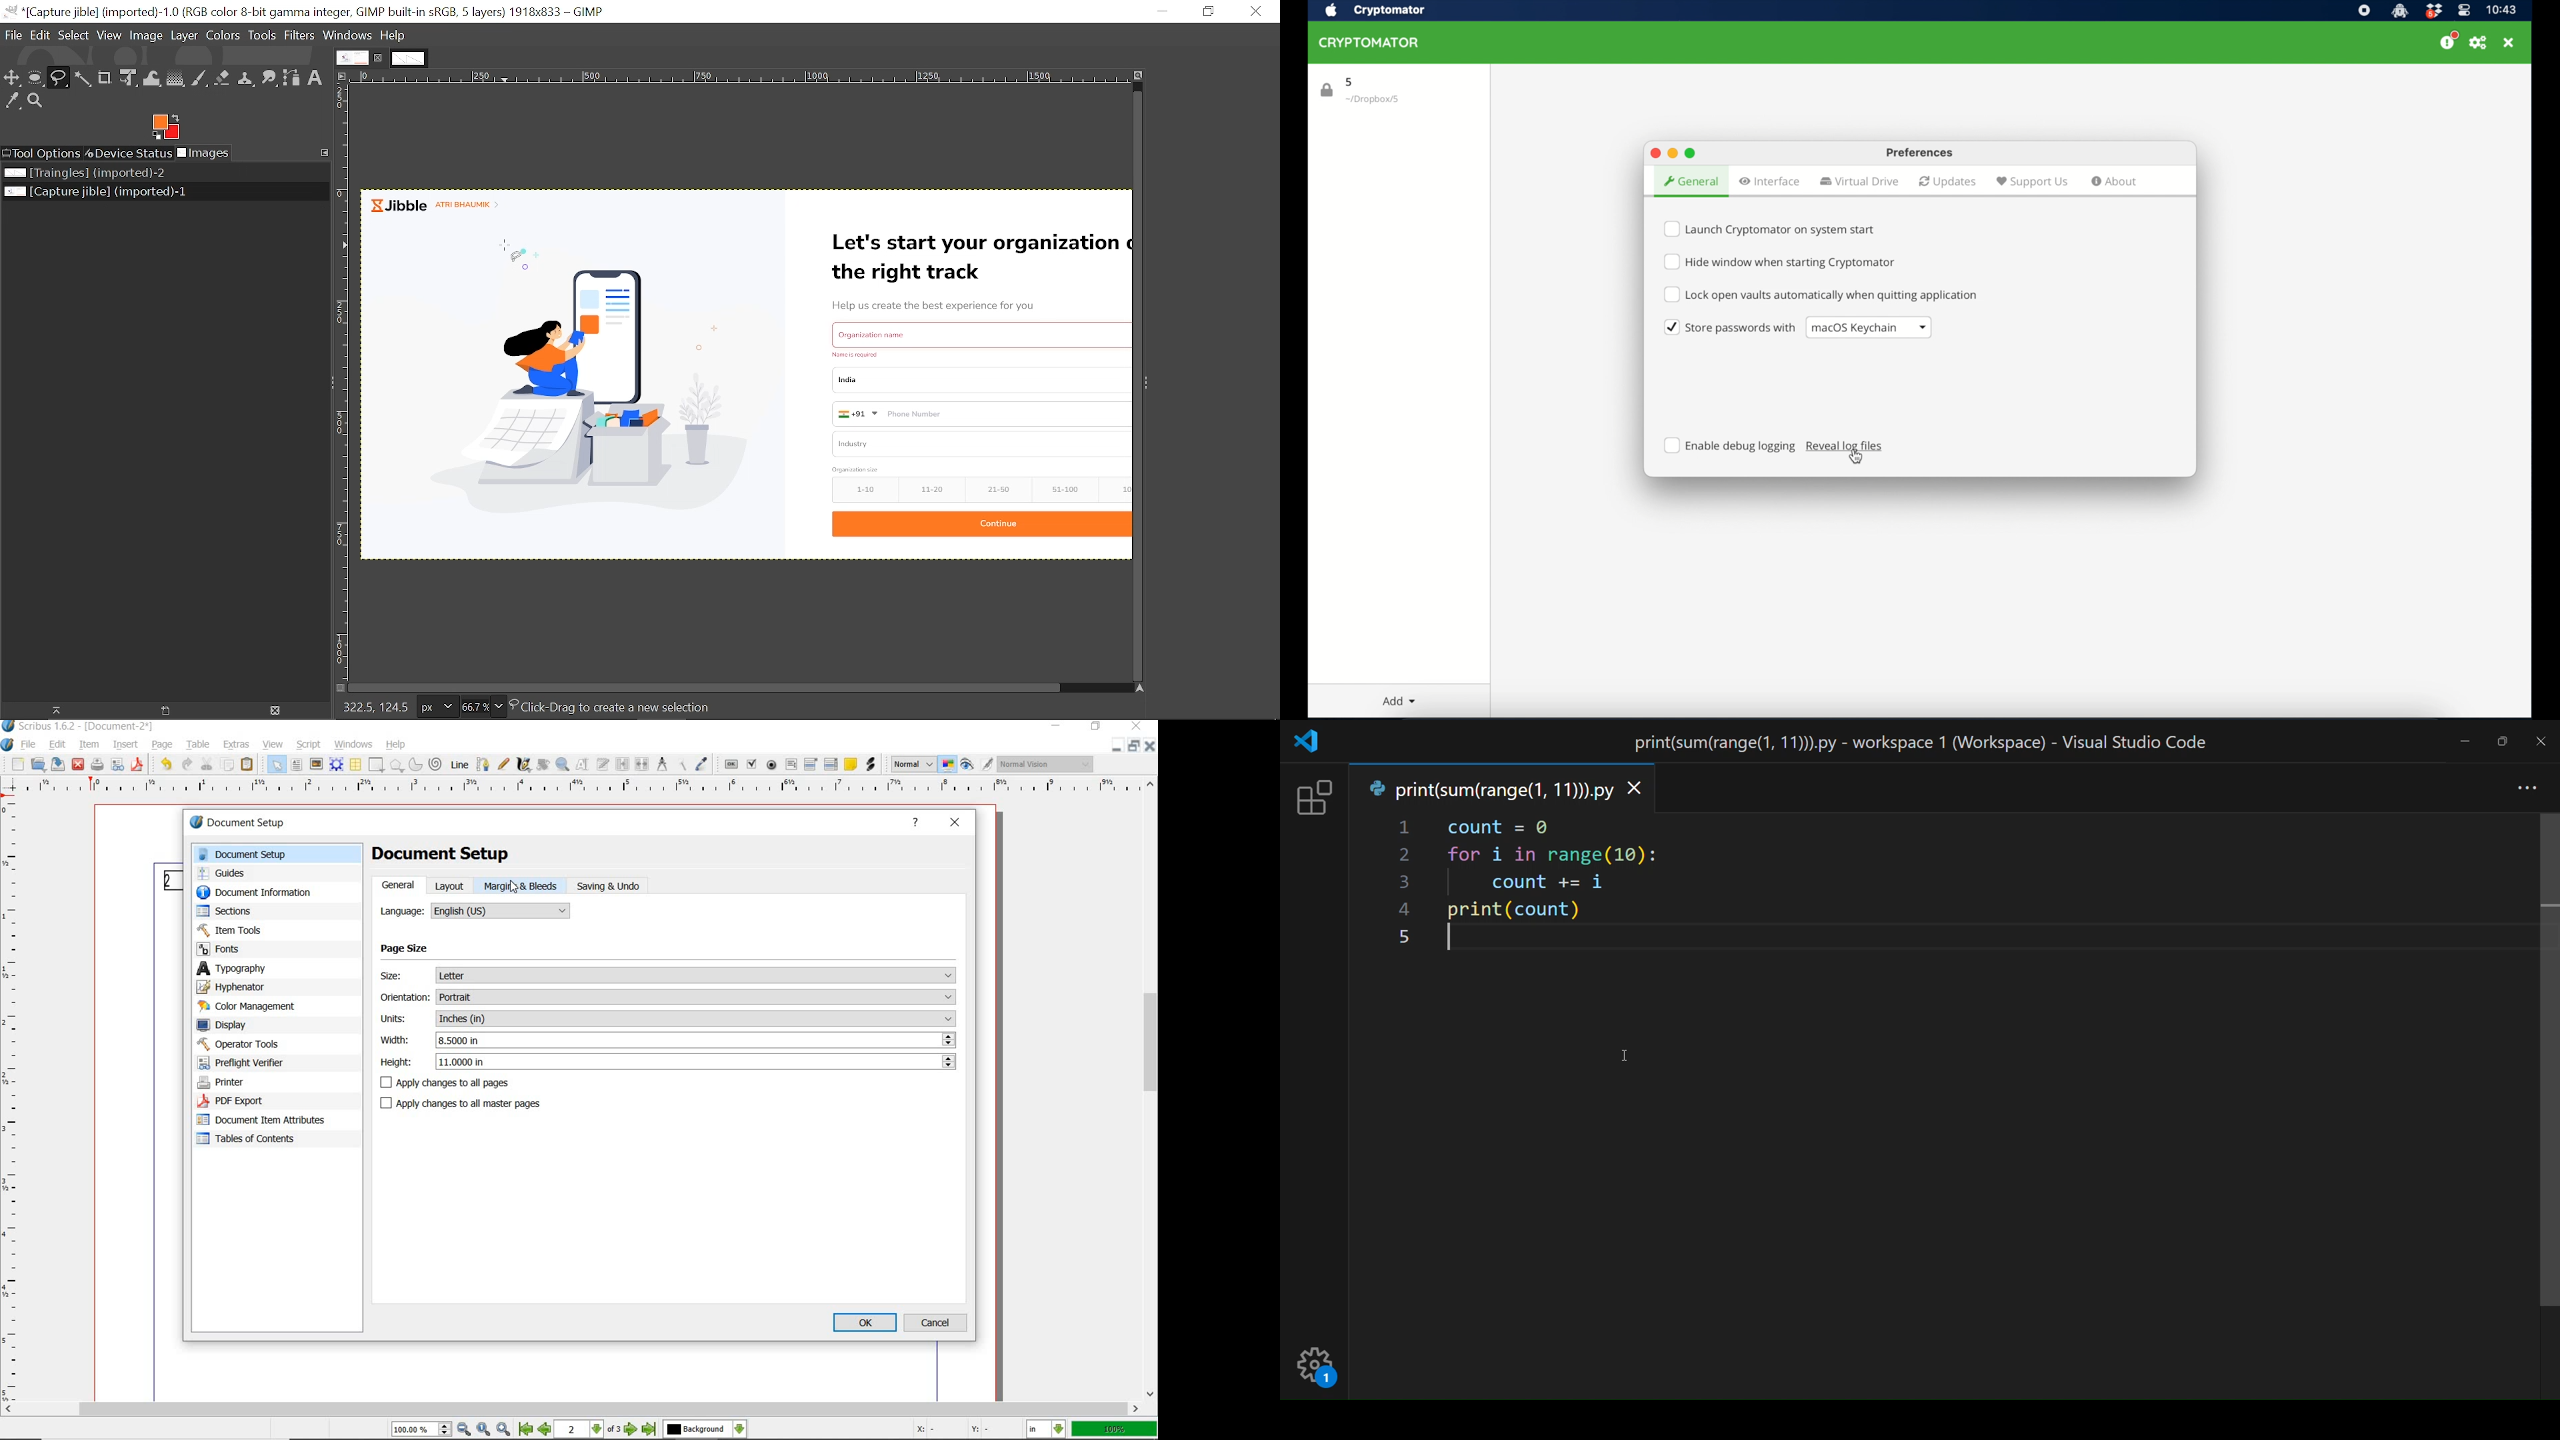 This screenshot has height=1456, width=2576. I want to click on Zoom tool, so click(35, 100).